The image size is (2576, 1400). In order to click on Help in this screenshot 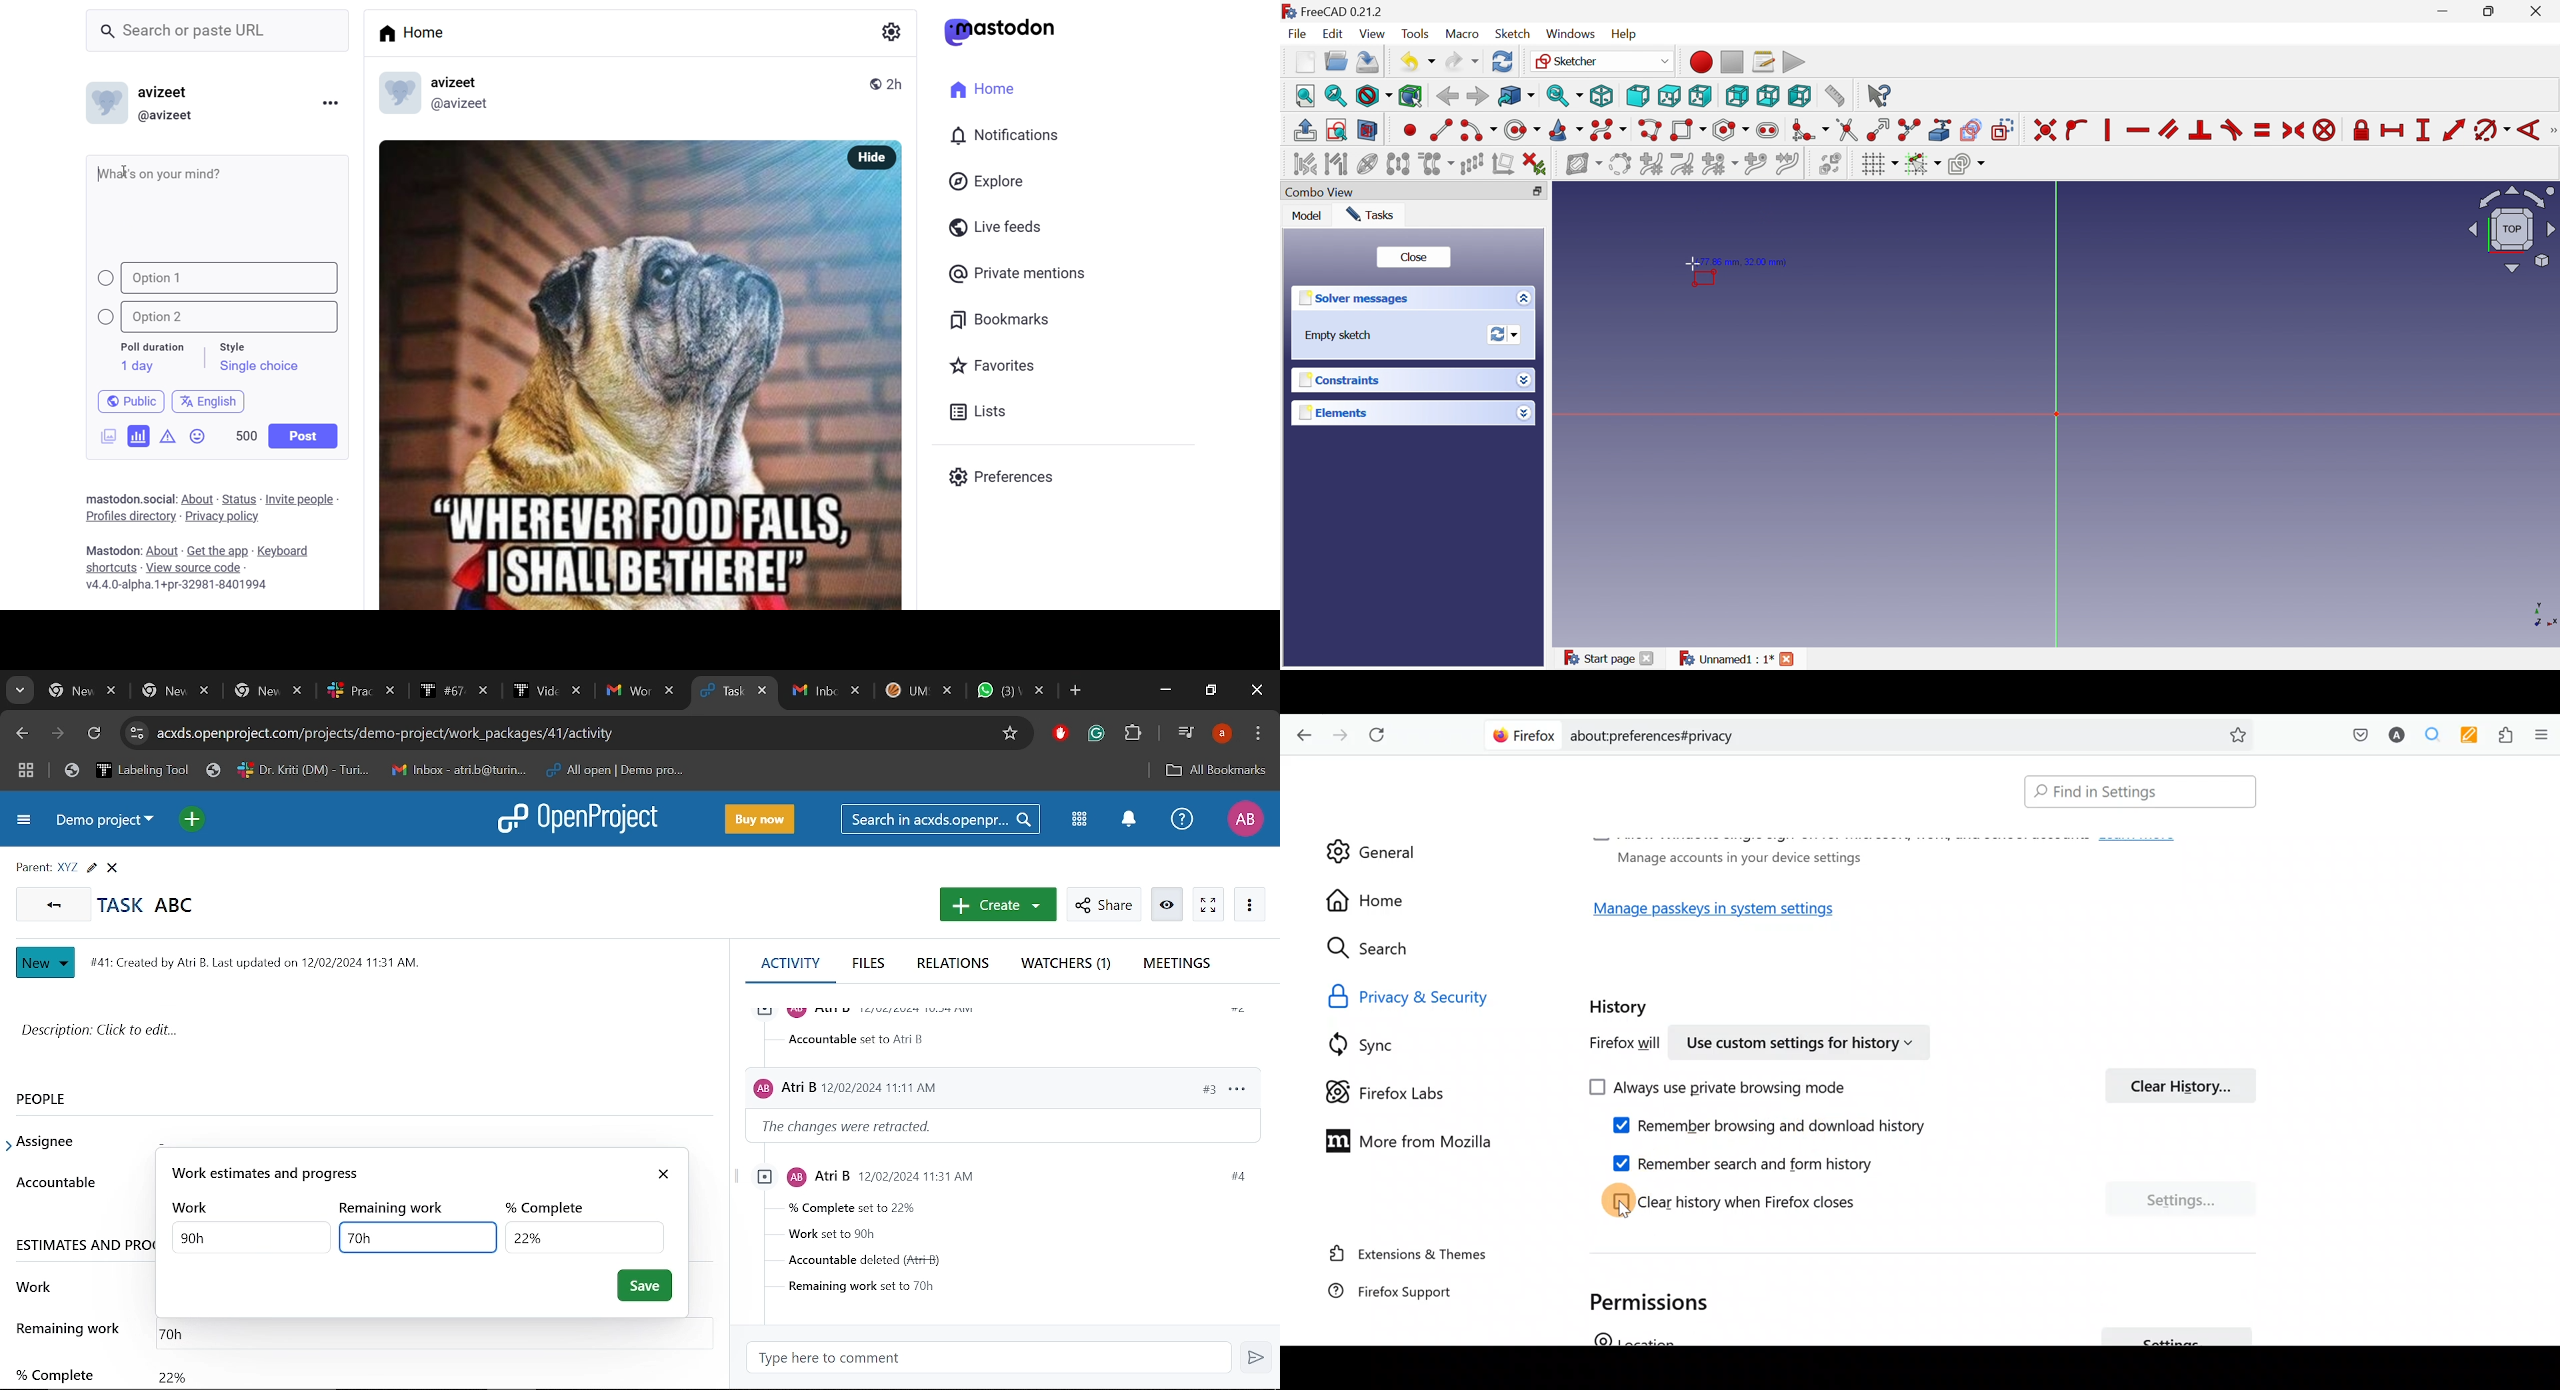, I will do `click(1624, 33)`.